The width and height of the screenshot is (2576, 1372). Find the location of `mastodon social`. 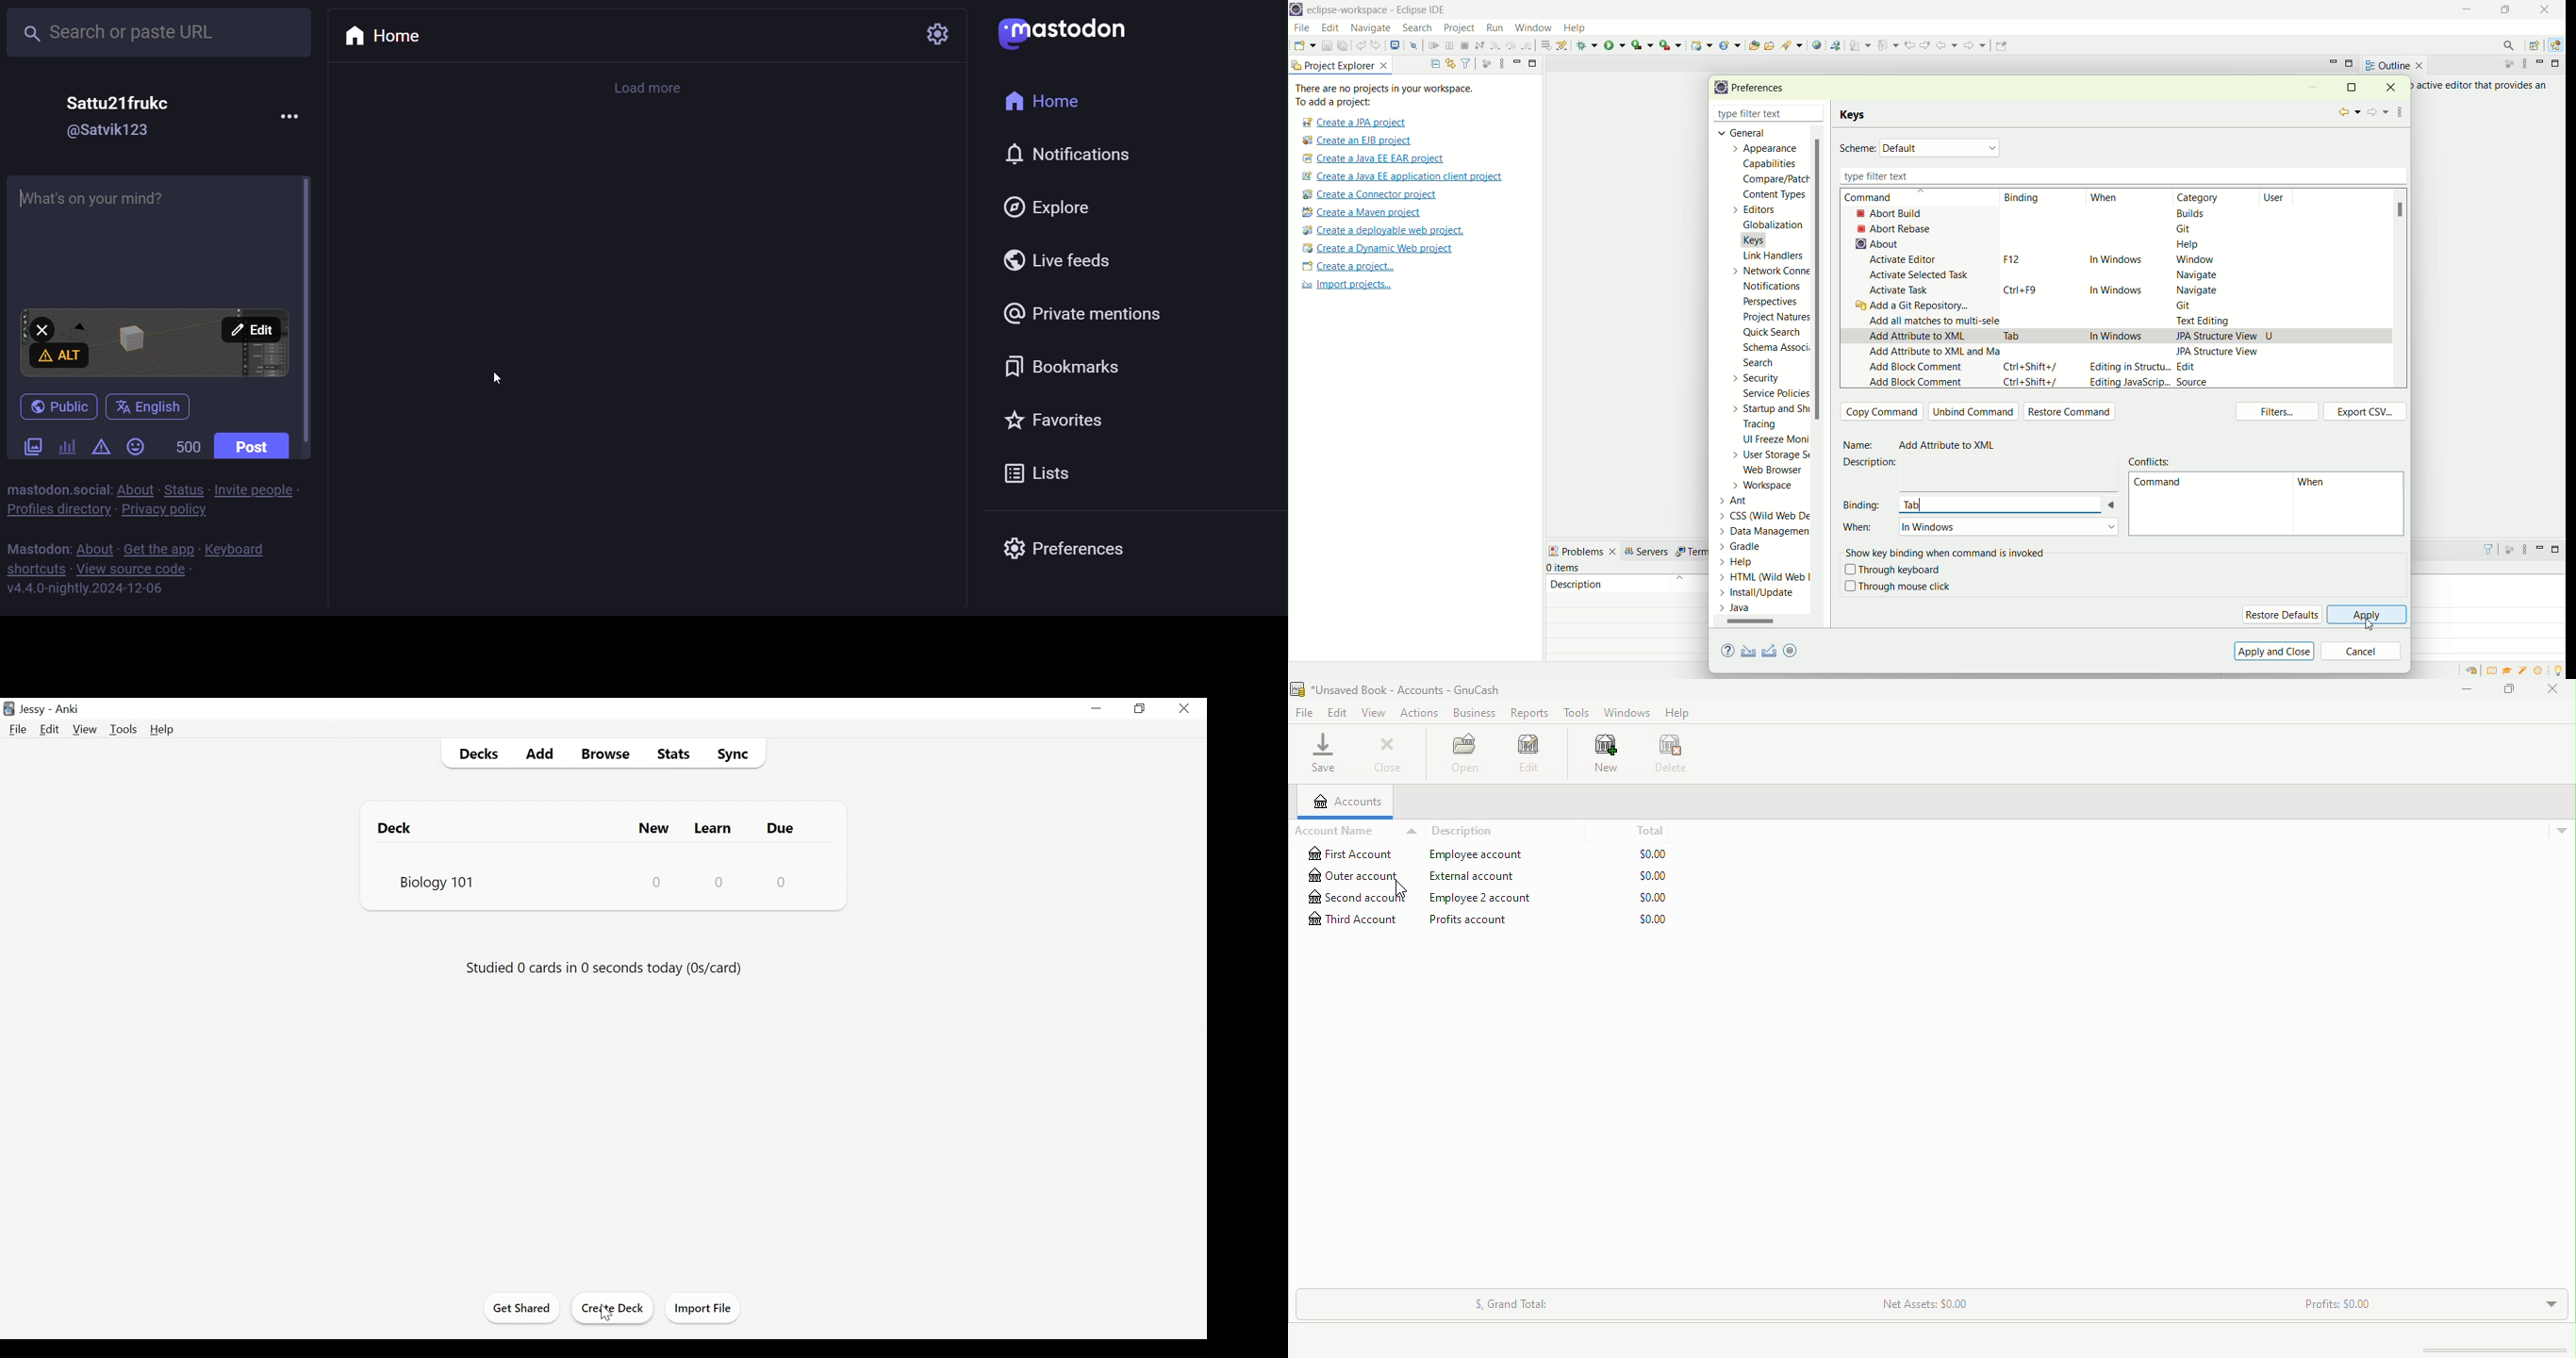

mastodon social is located at coordinates (55, 488).